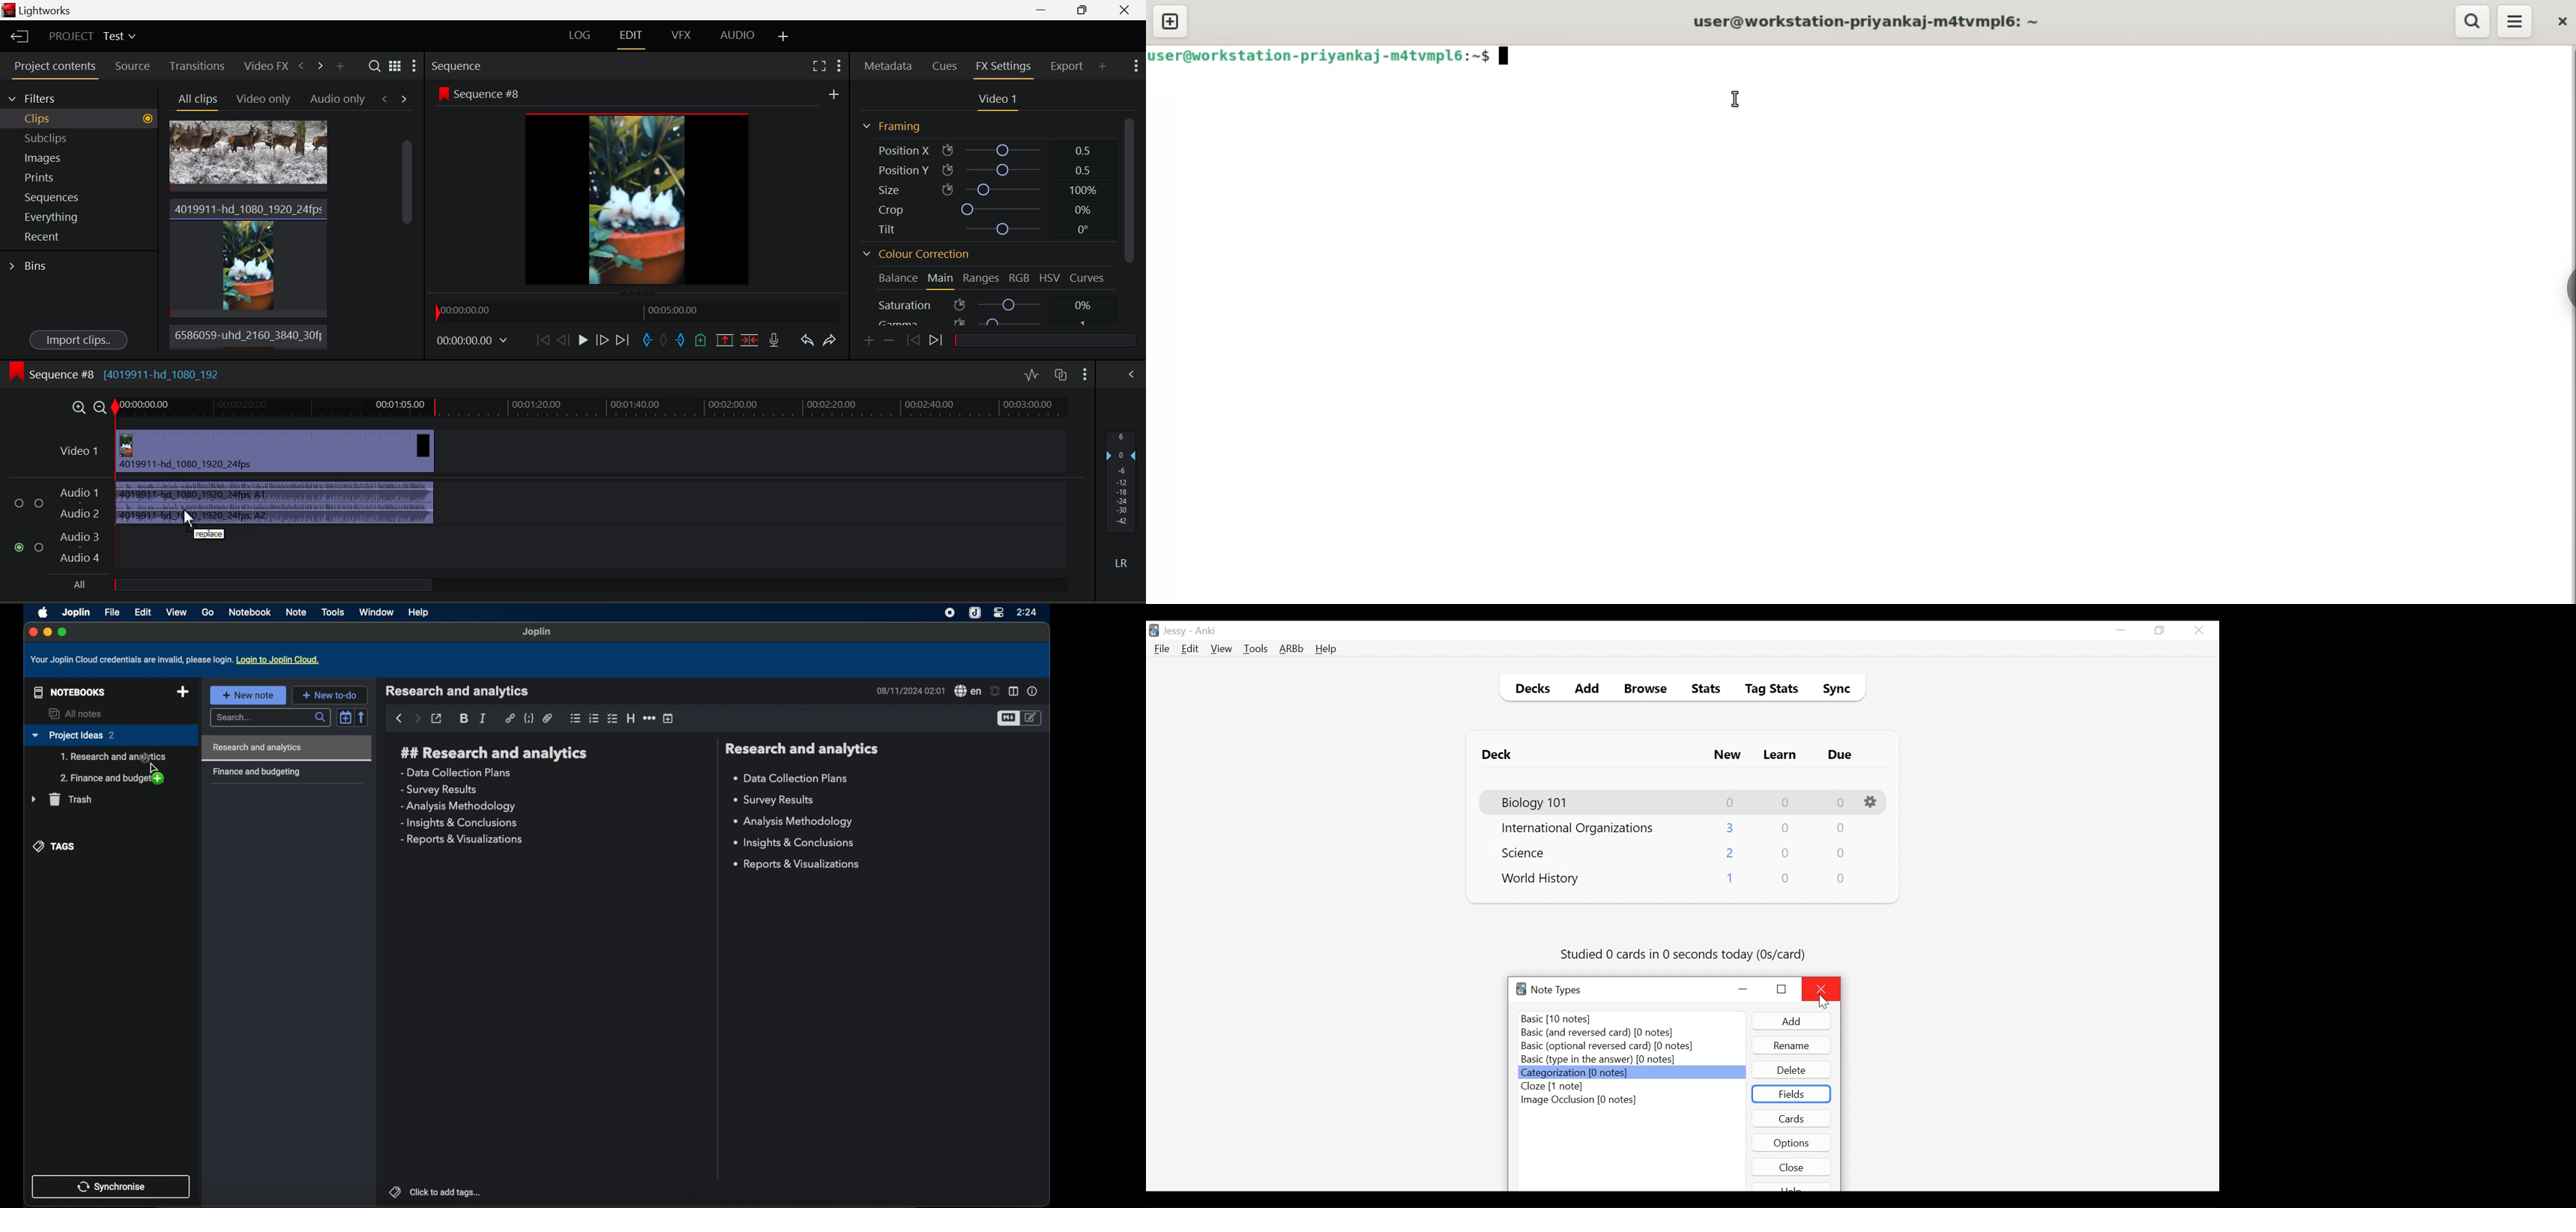 This screenshot has height=1232, width=2576. I want to click on toggle external editing, so click(437, 719).